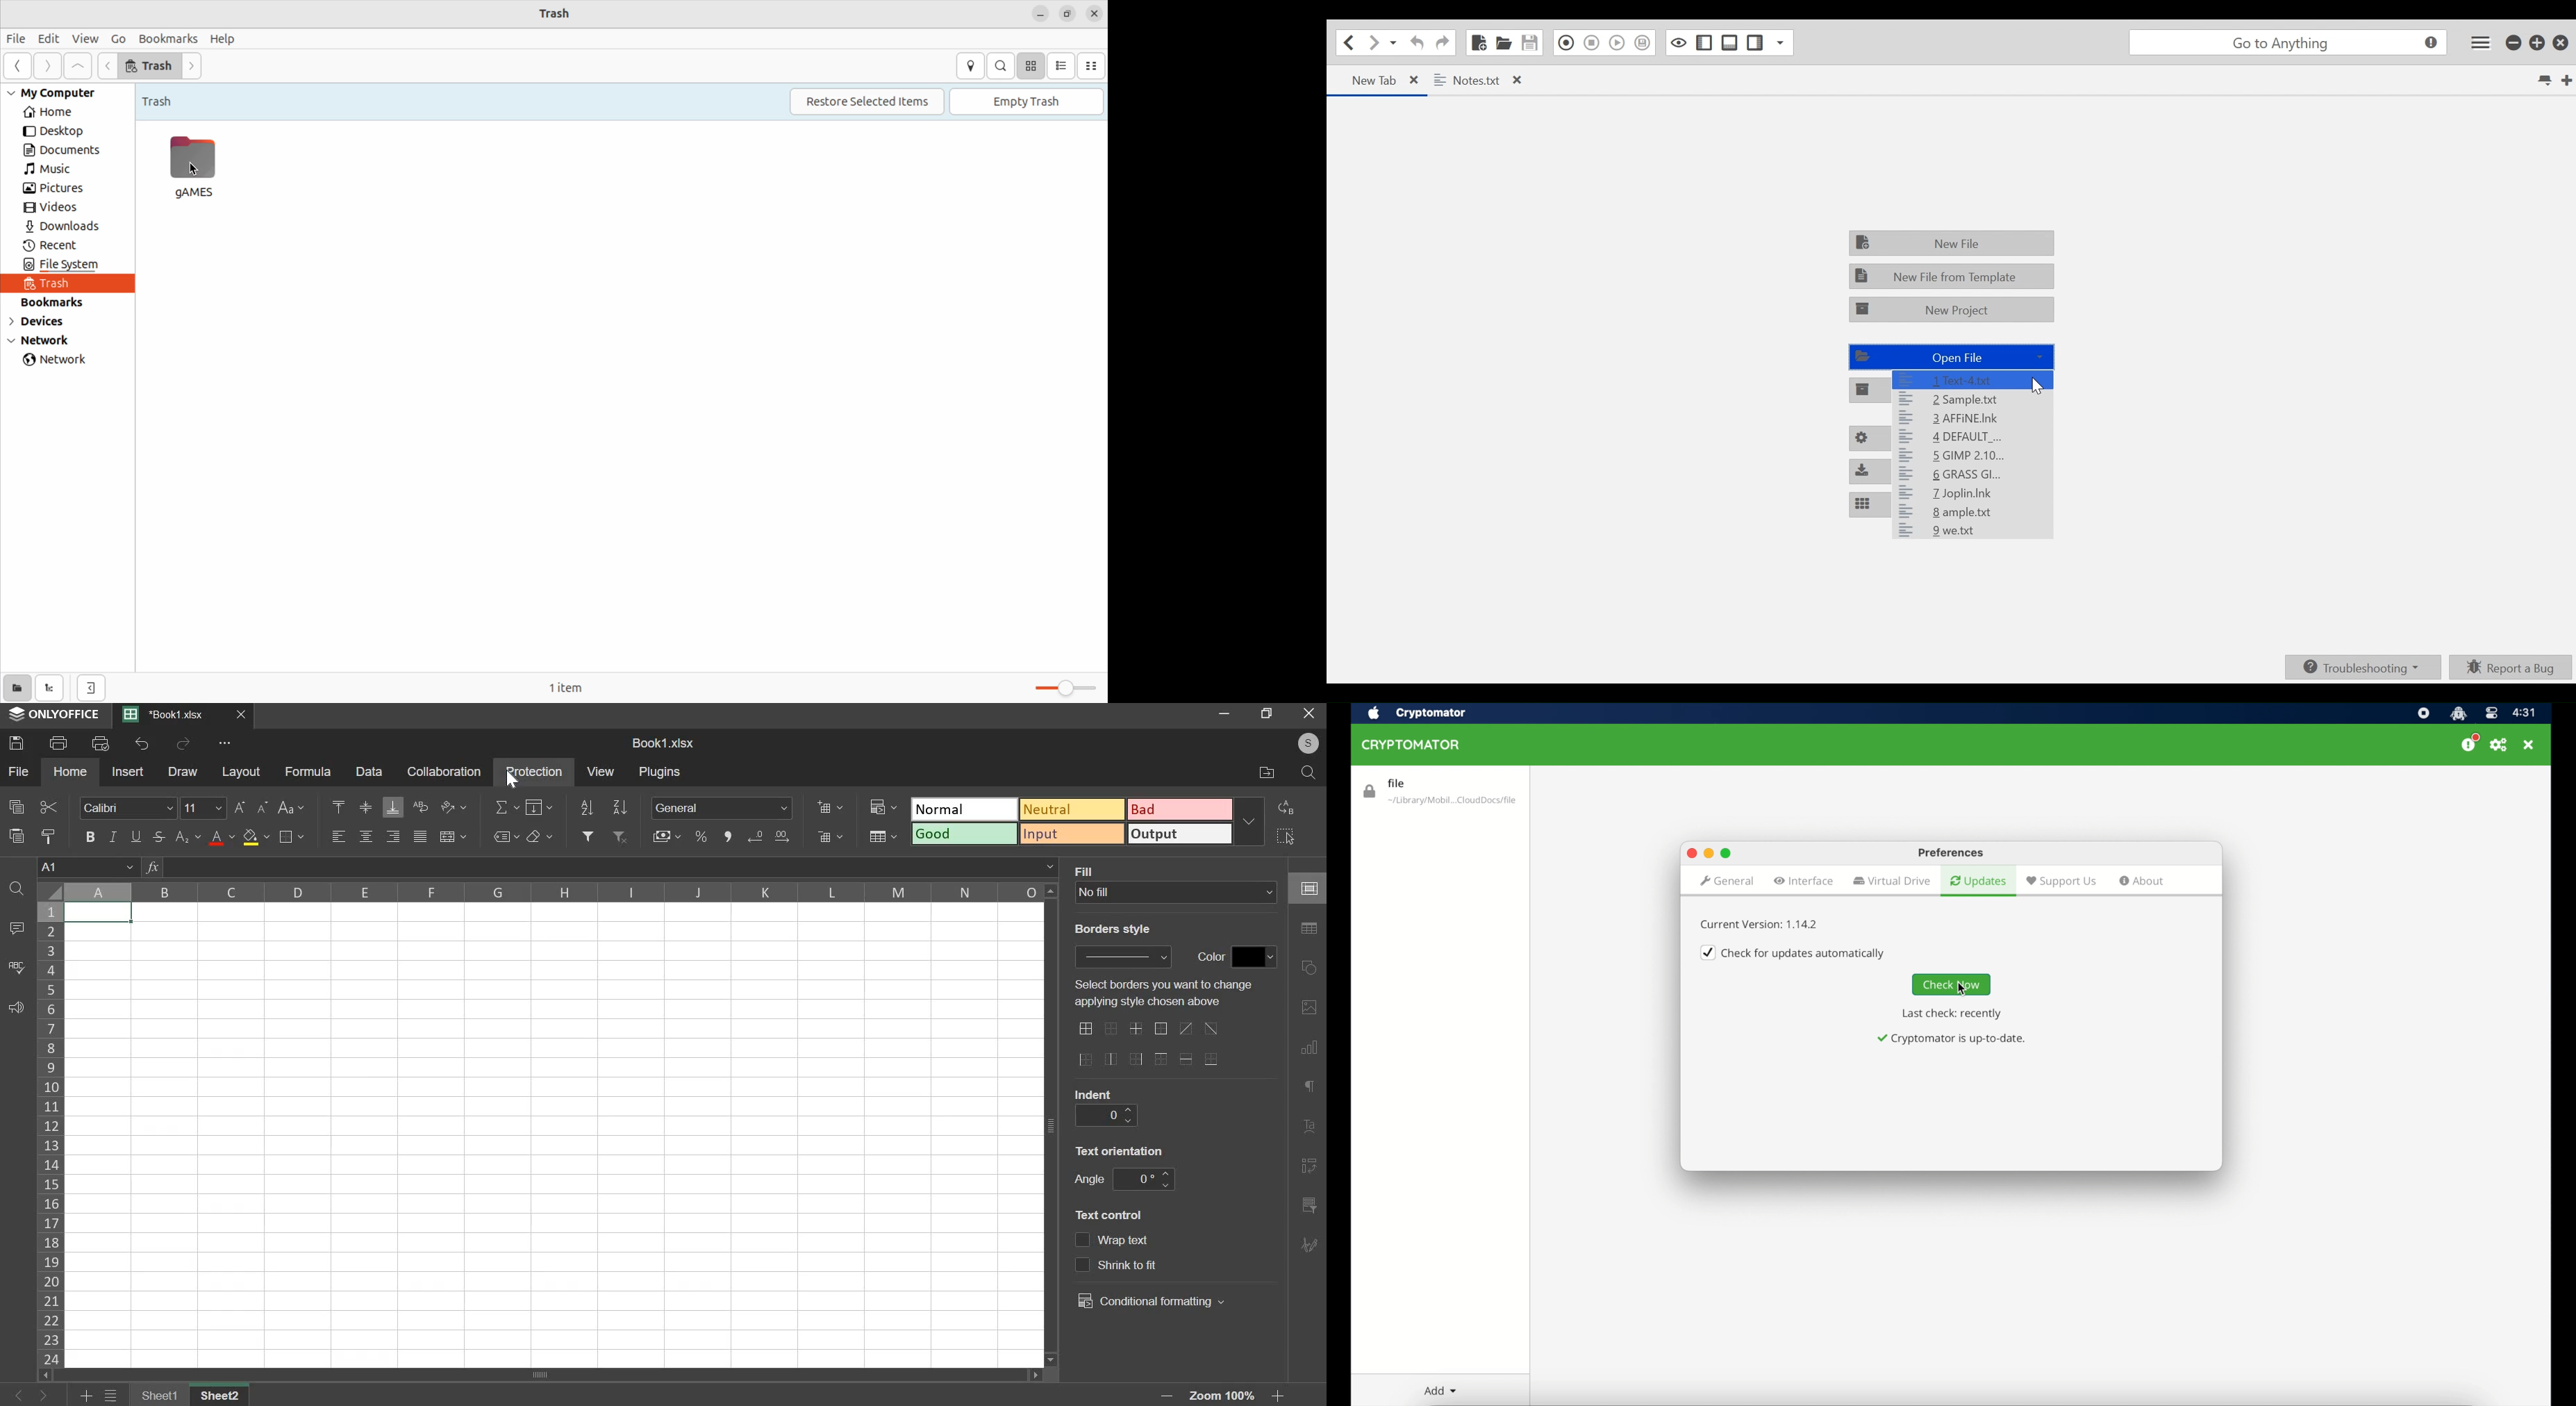  What do you see at coordinates (1089, 821) in the screenshot?
I see `type` at bounding box center [1089, 821].